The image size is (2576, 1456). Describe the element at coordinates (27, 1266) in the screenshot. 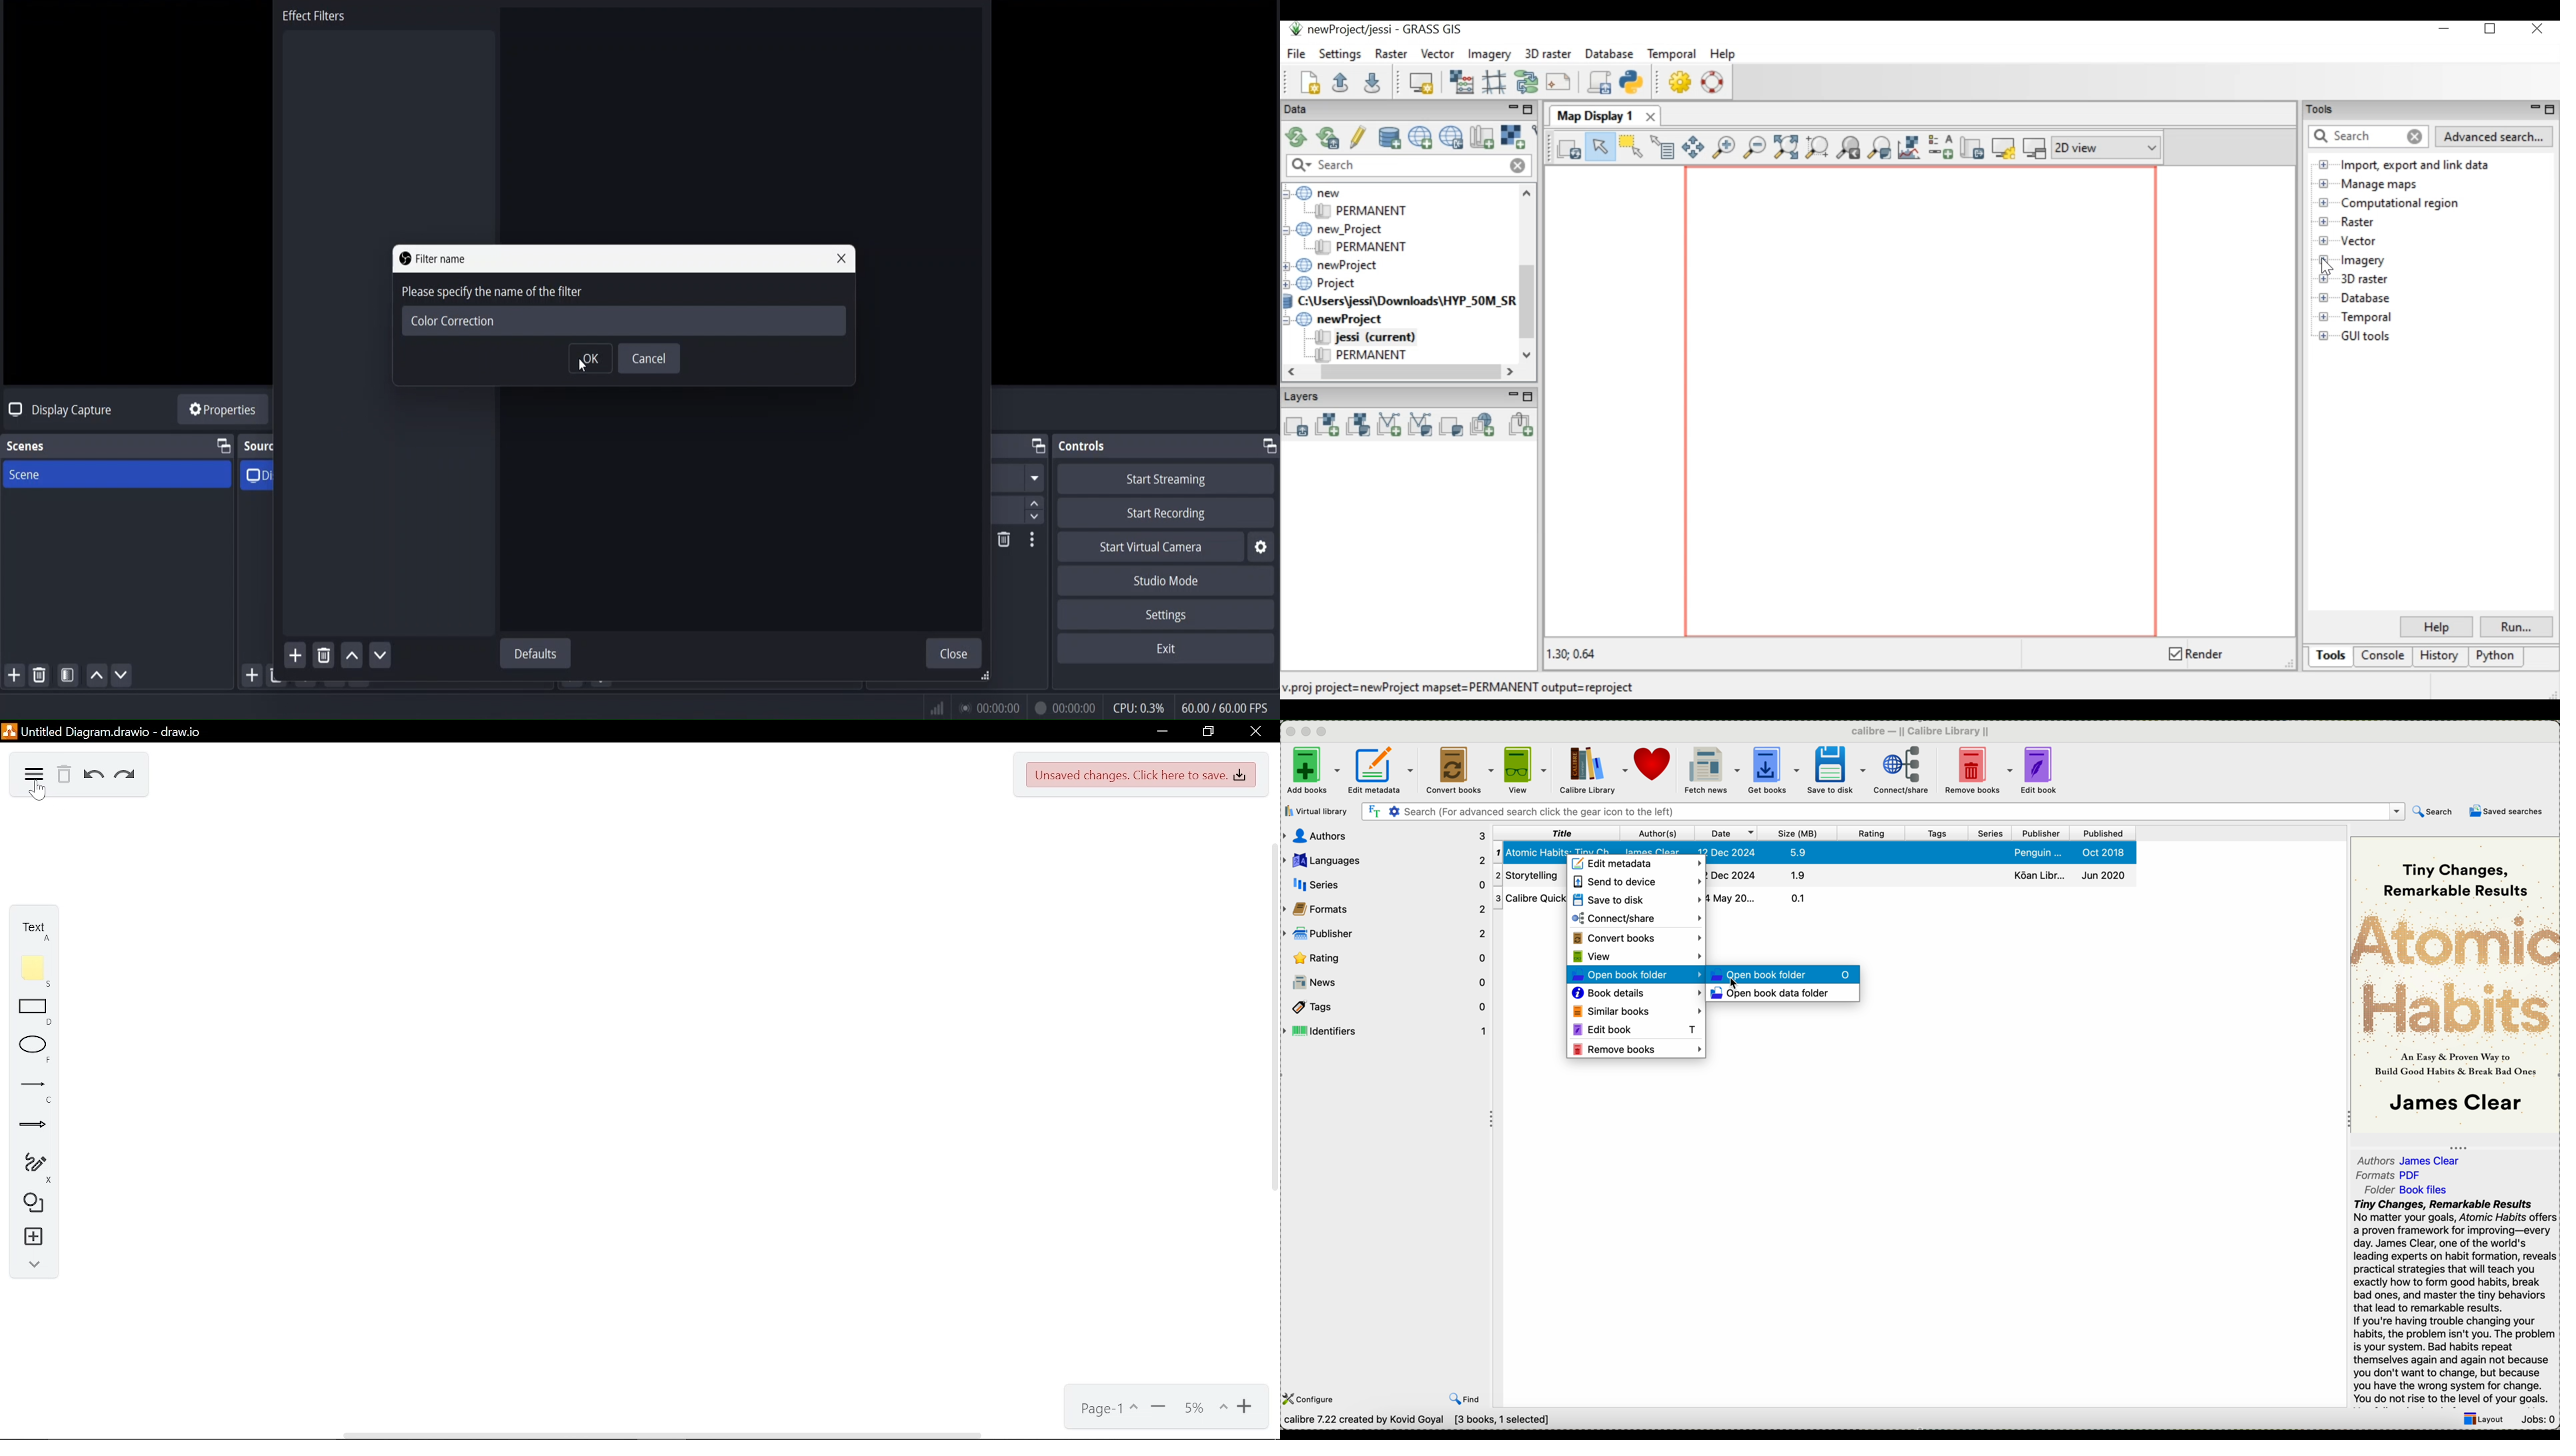

I see `Collapse` at that location.